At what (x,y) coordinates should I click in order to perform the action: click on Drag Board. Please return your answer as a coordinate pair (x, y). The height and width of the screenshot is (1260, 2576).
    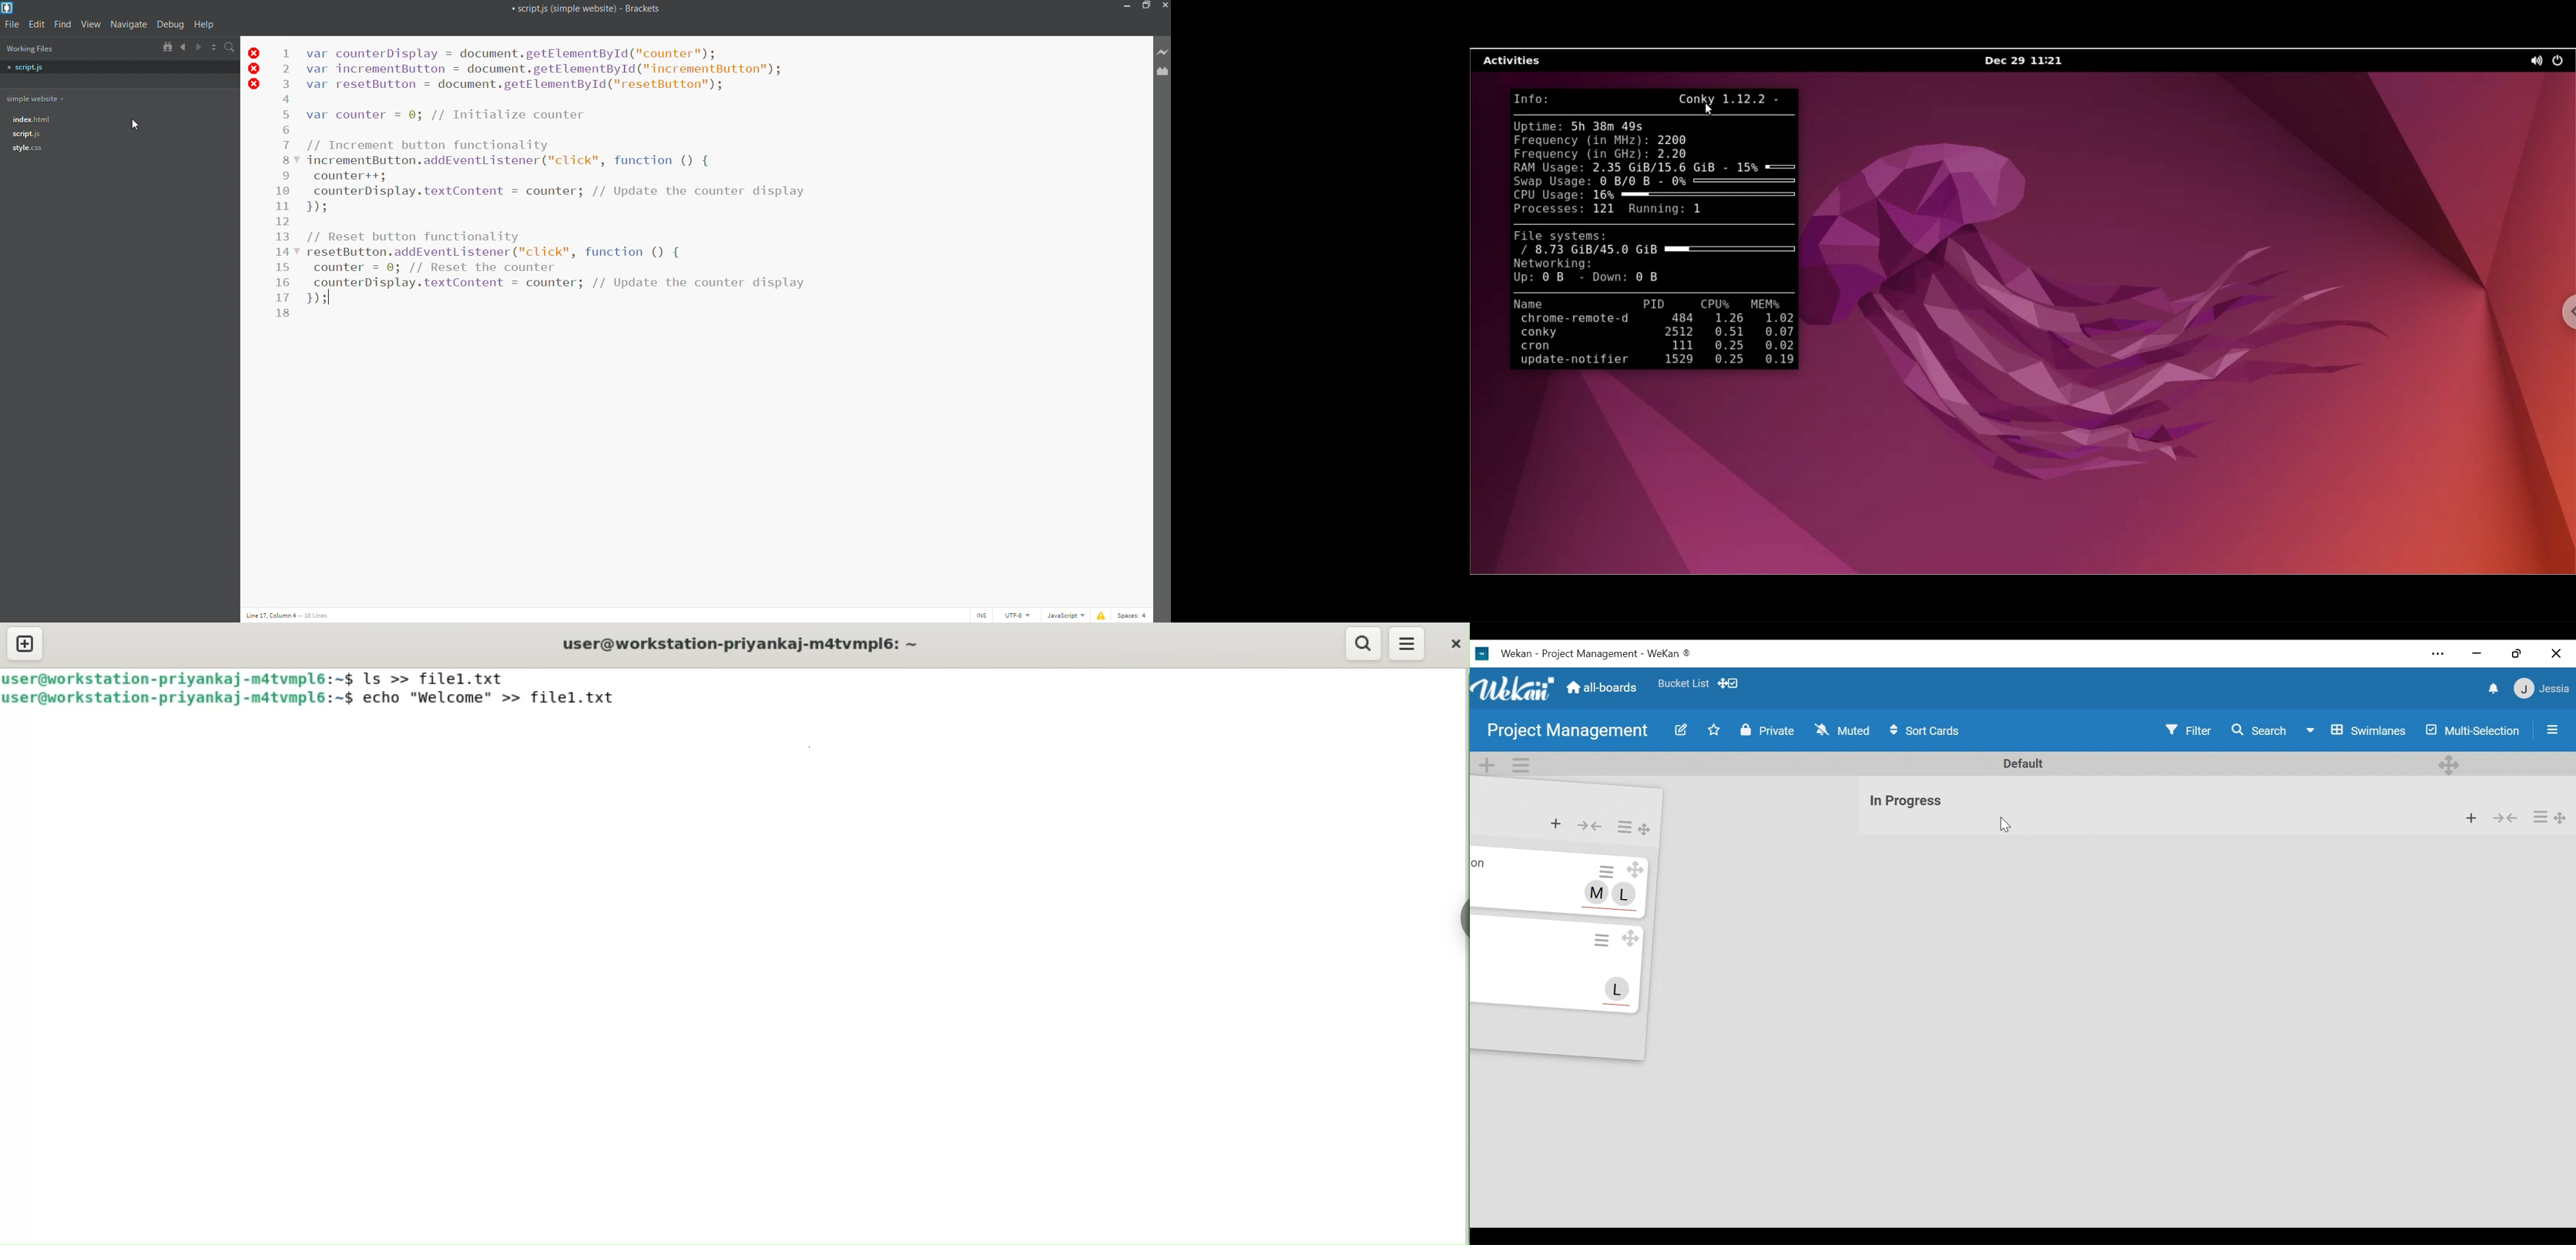
    Looking at the image, I should click on (2562, 817).